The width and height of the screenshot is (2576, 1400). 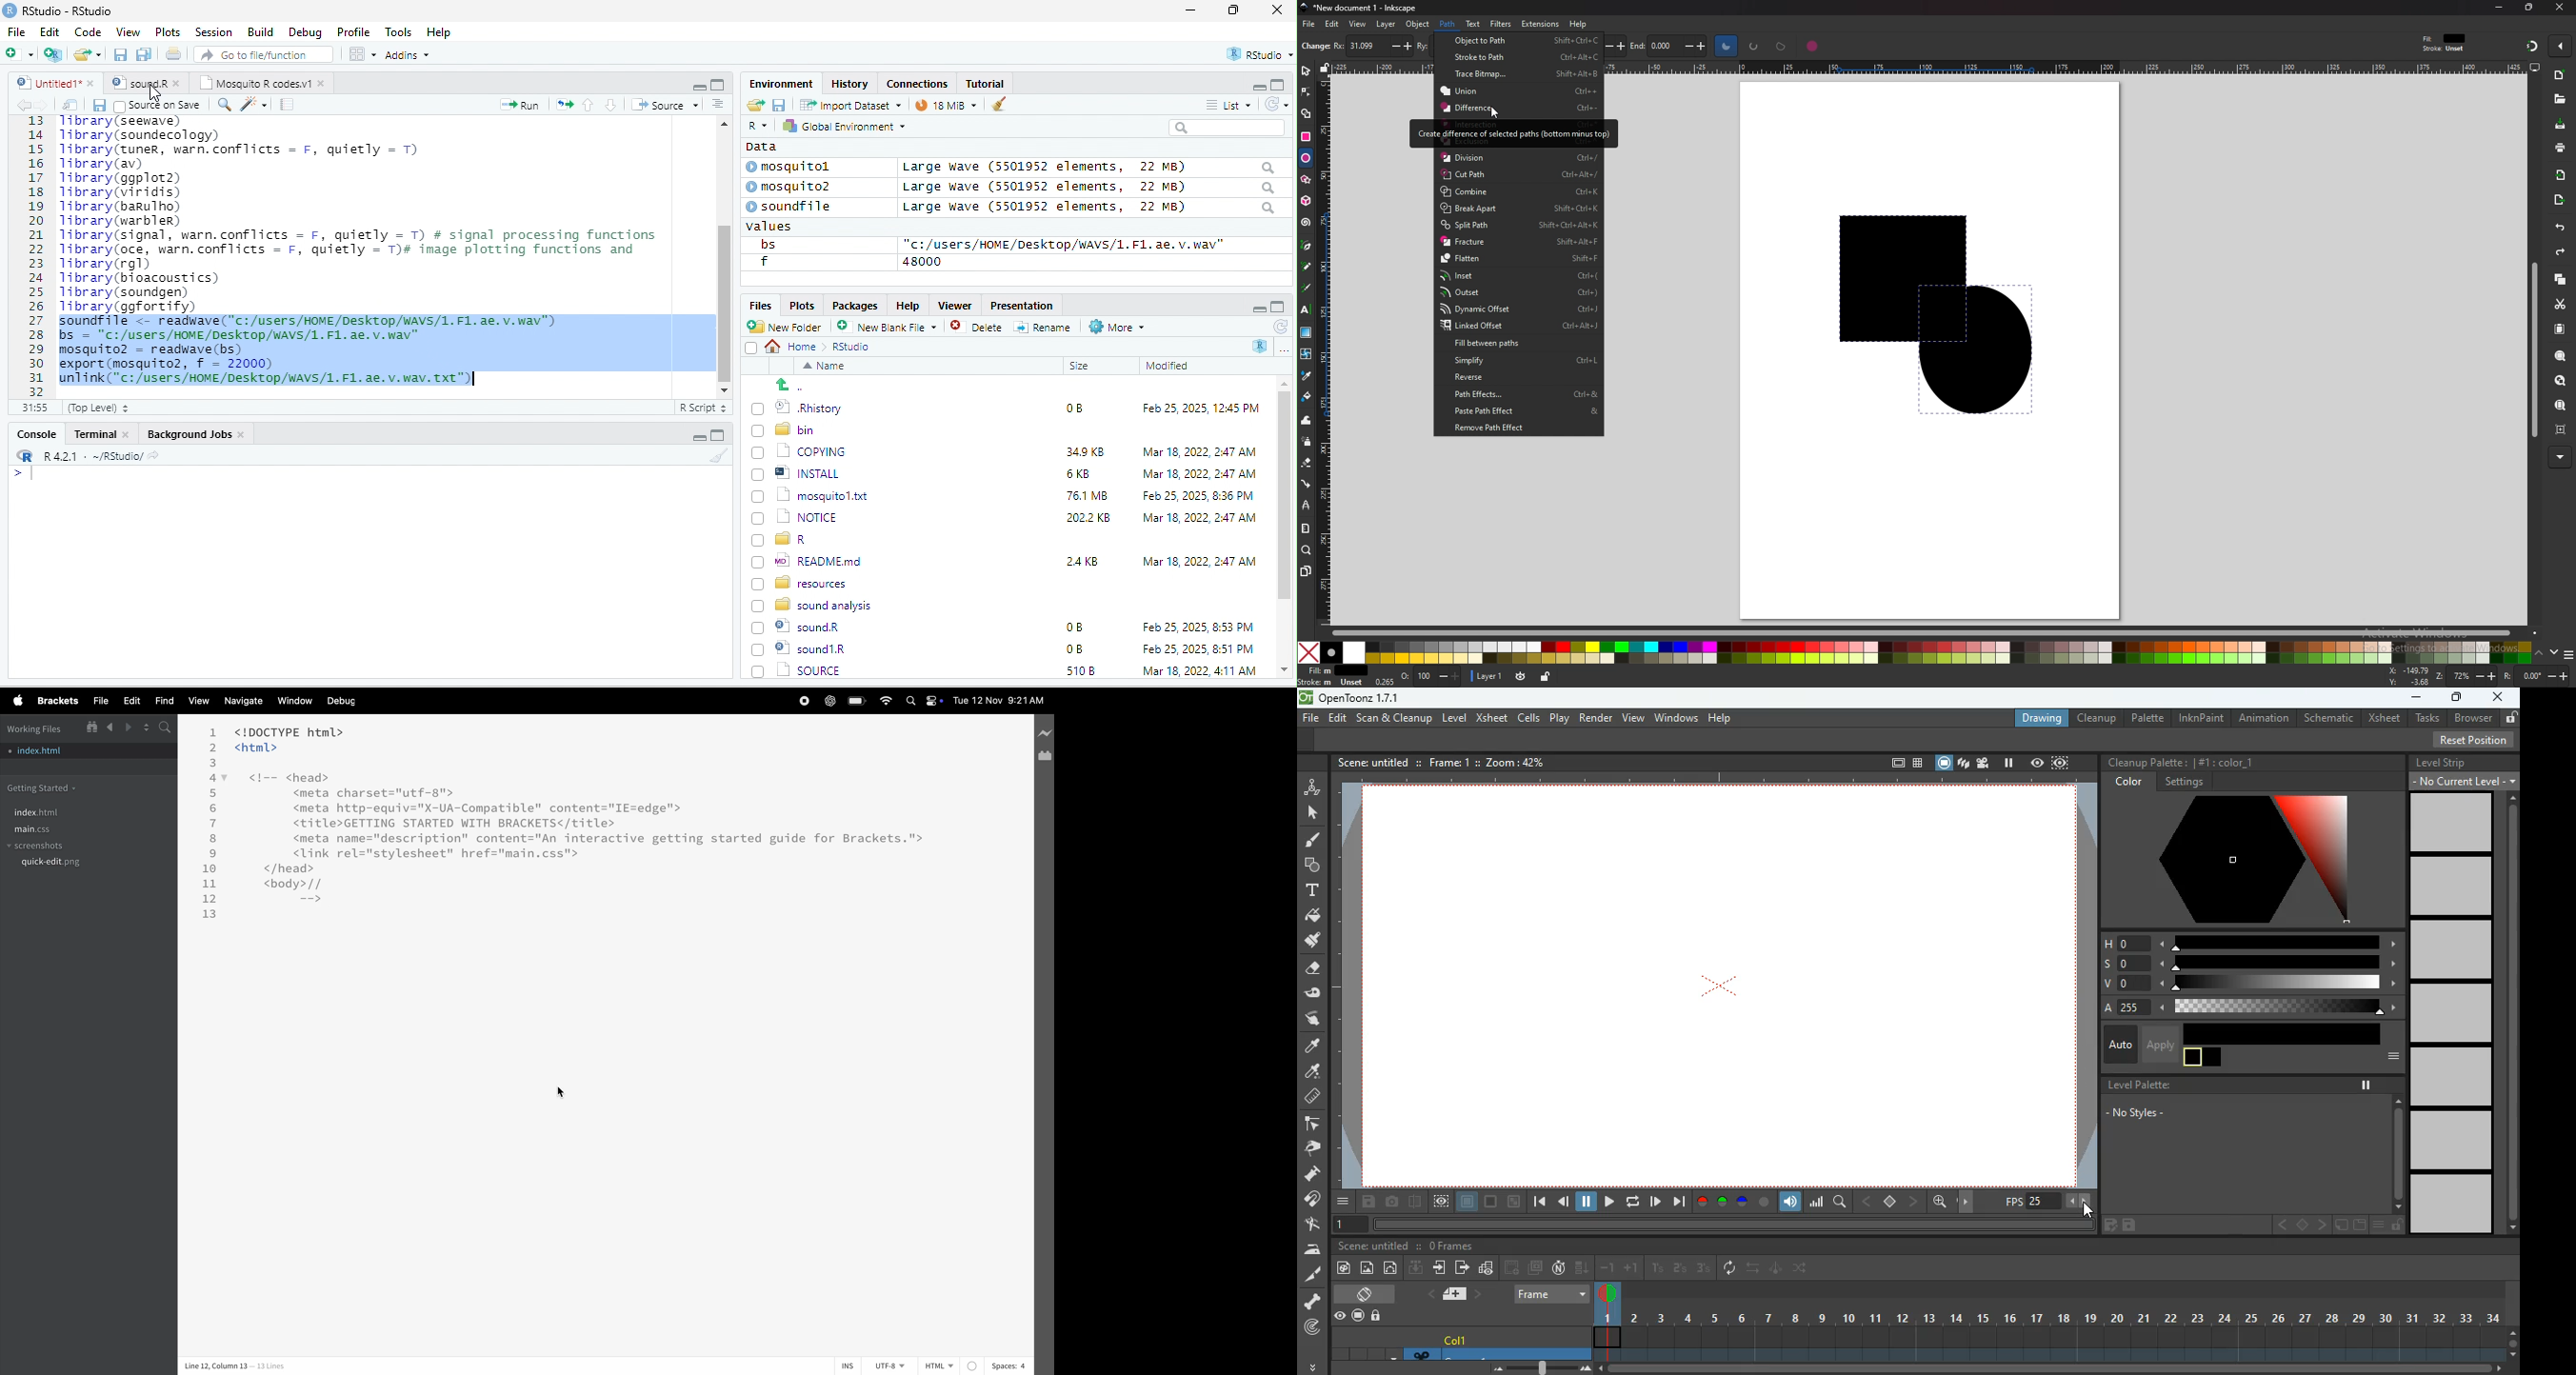 What do you see at coordinates (858, 305) in the screenshot?
I see `Packages` at bounding box center [858, 305].